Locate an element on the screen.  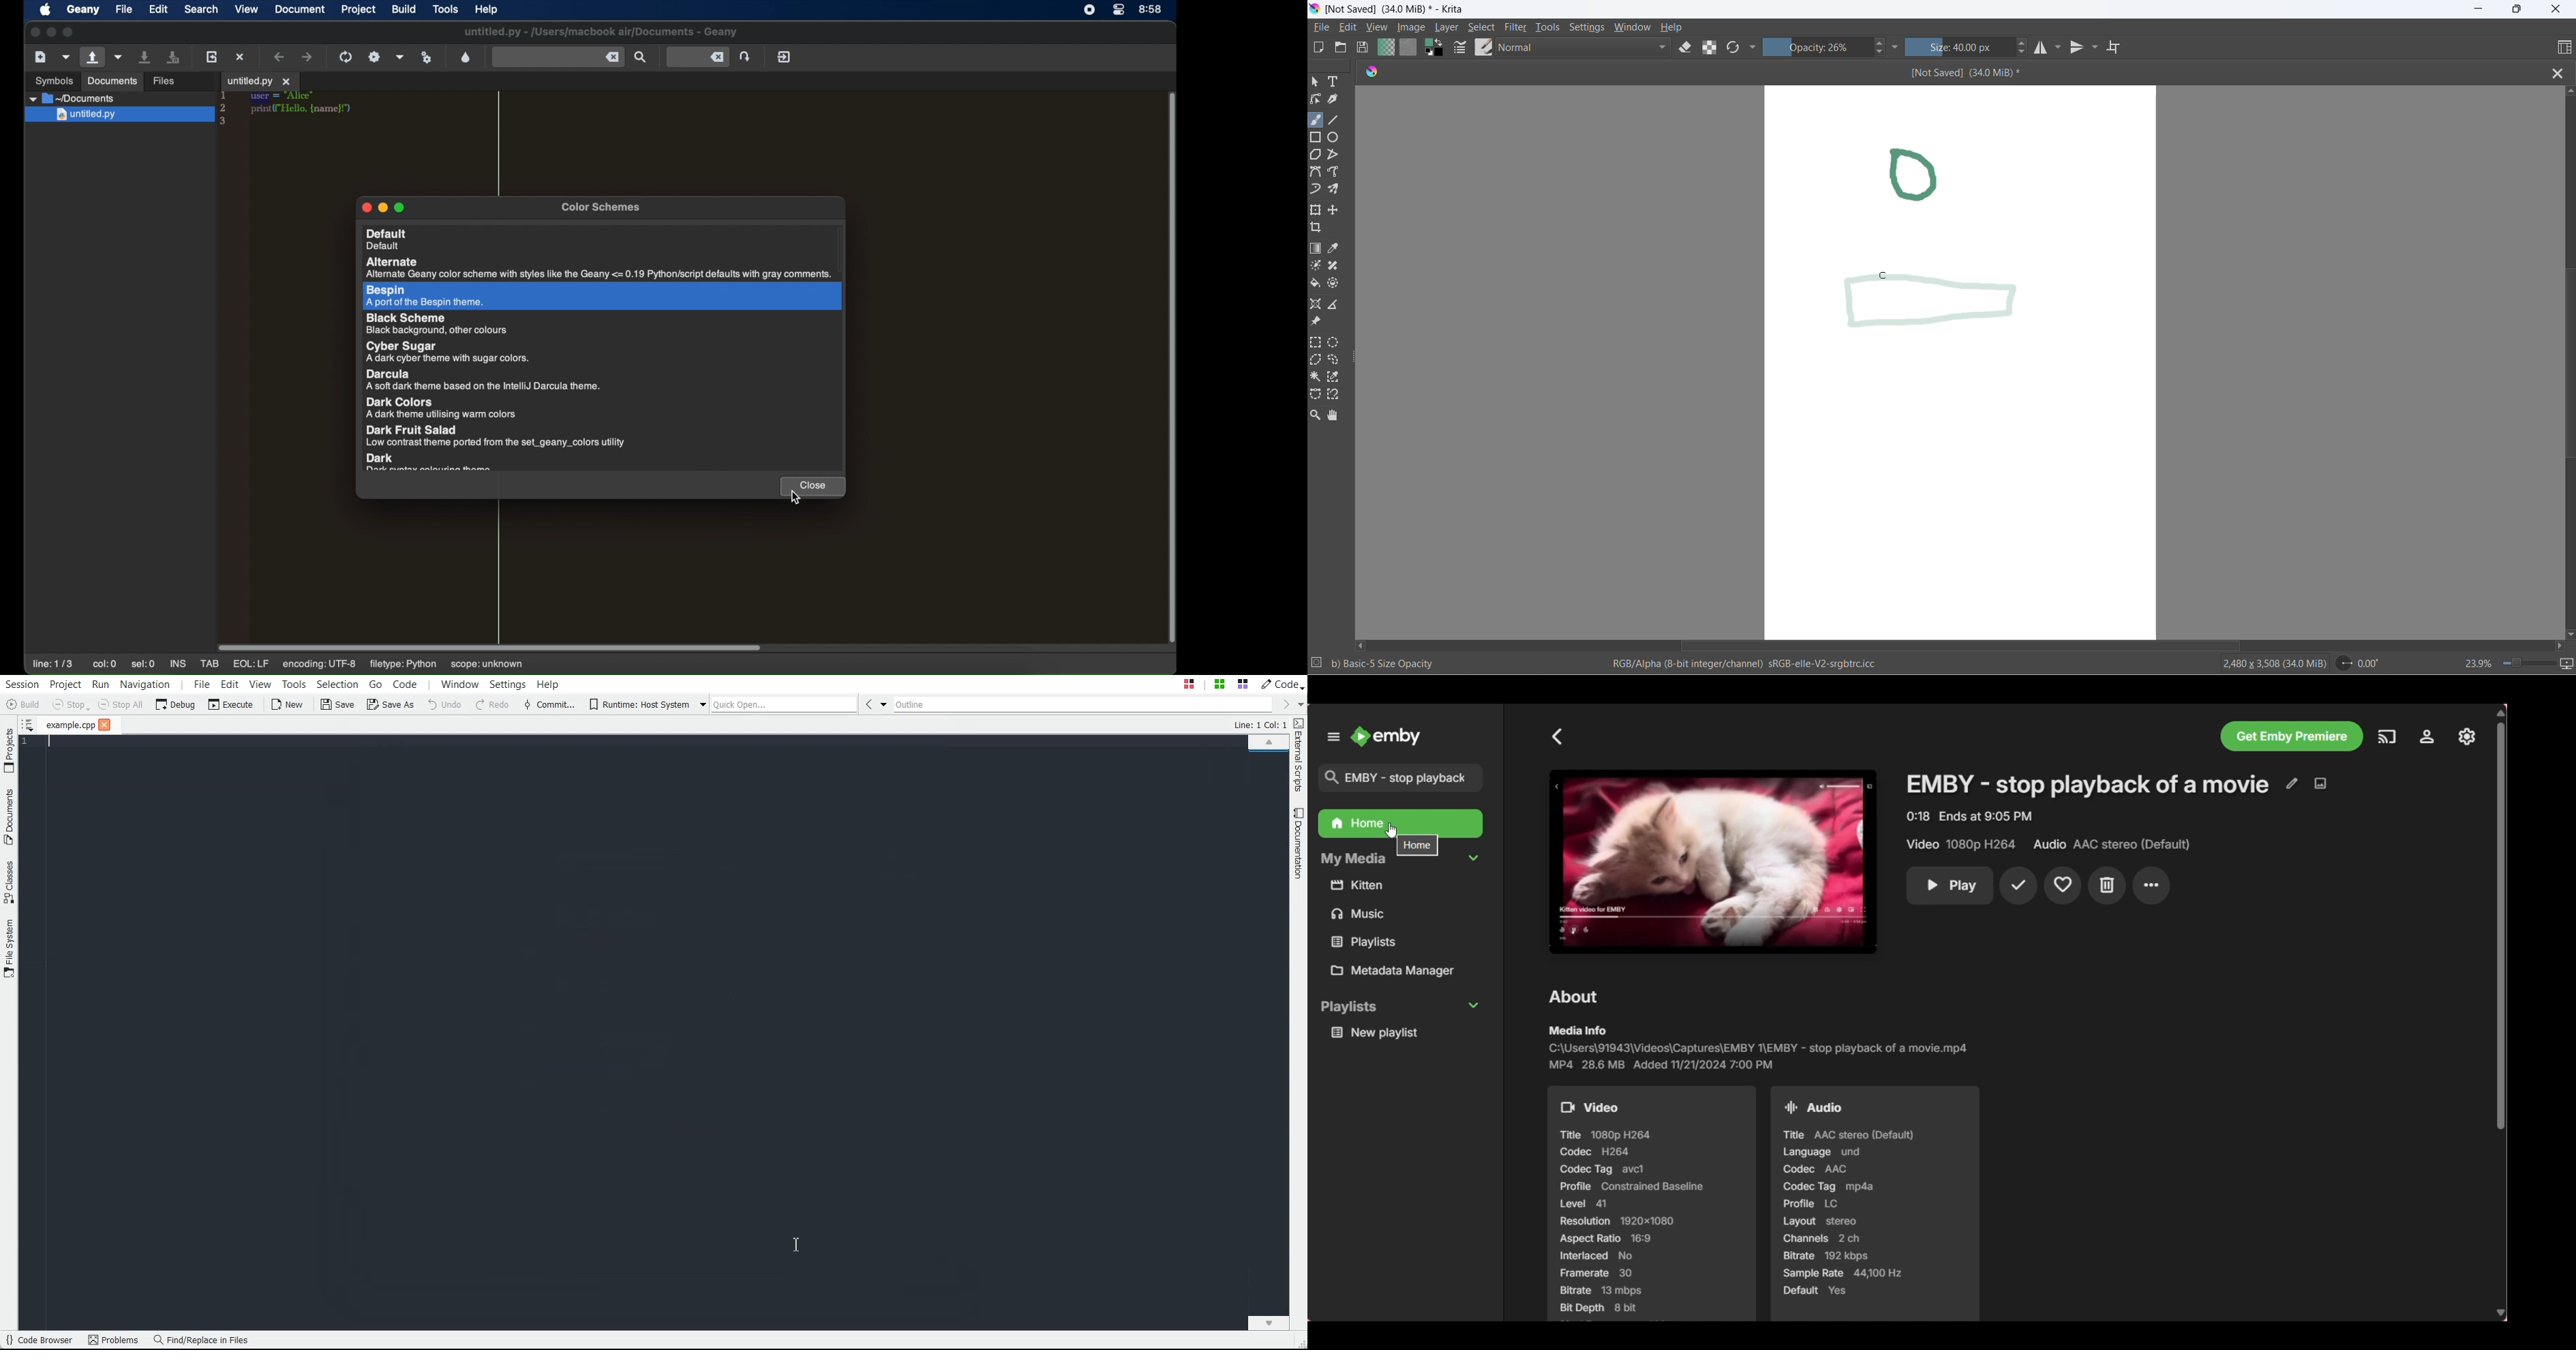
Go back is located at coordinates (1557, 737).